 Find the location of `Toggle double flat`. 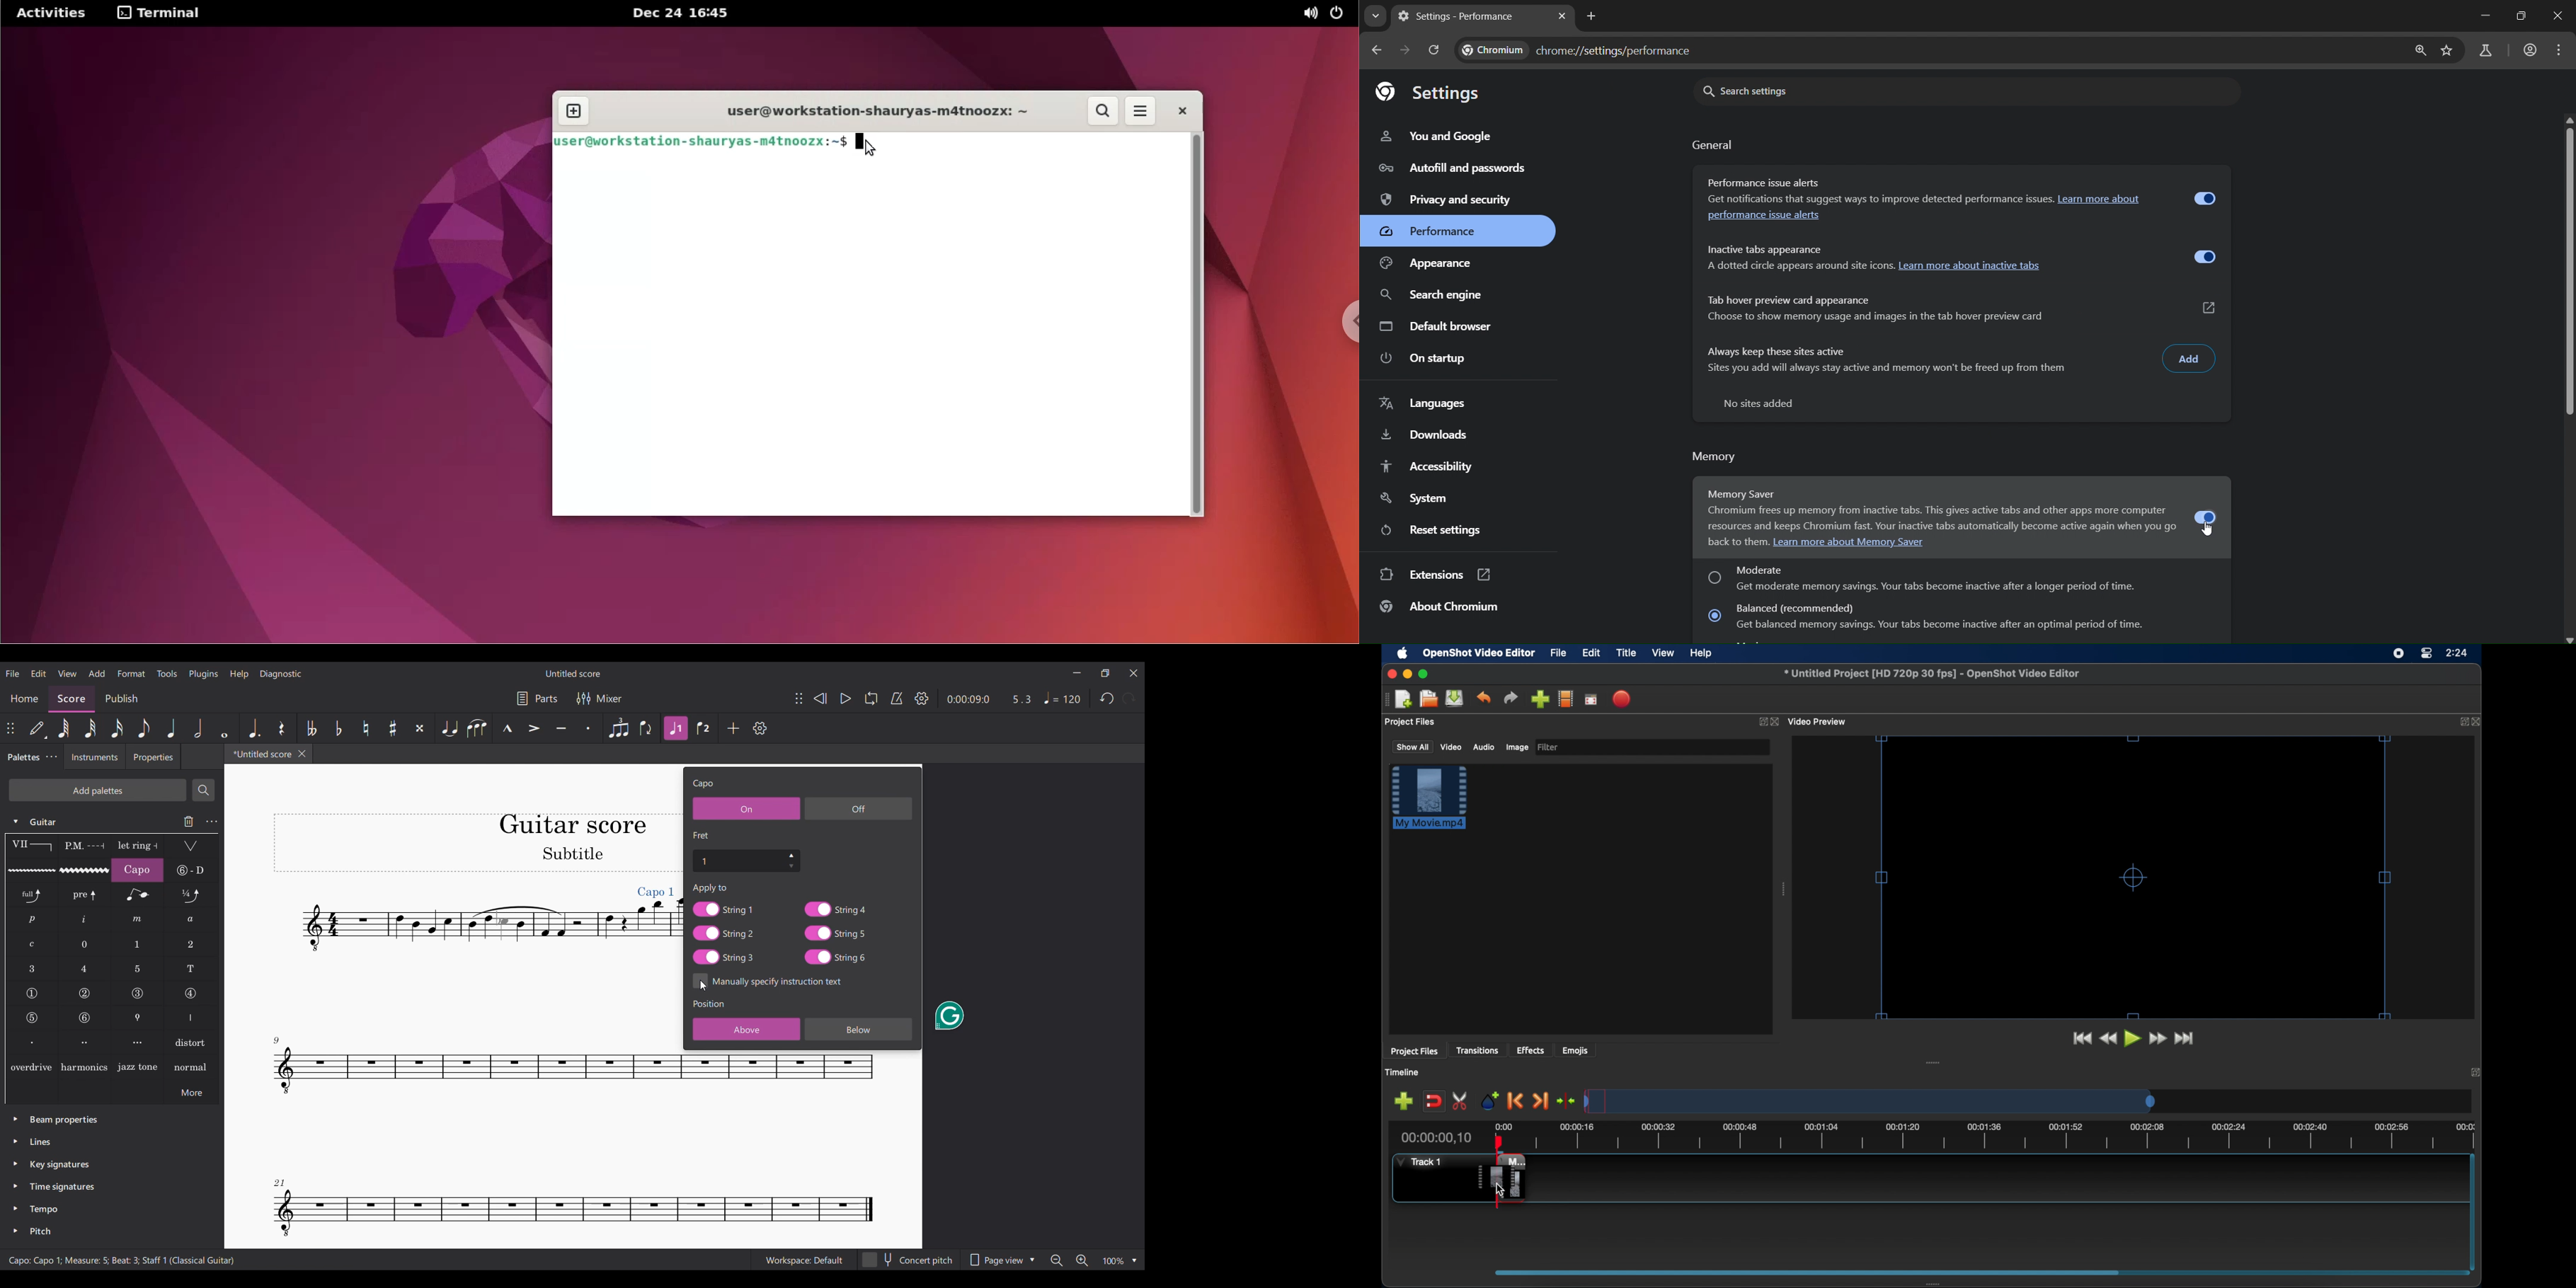

Toggle double flat is located at coordinates (311, 728).